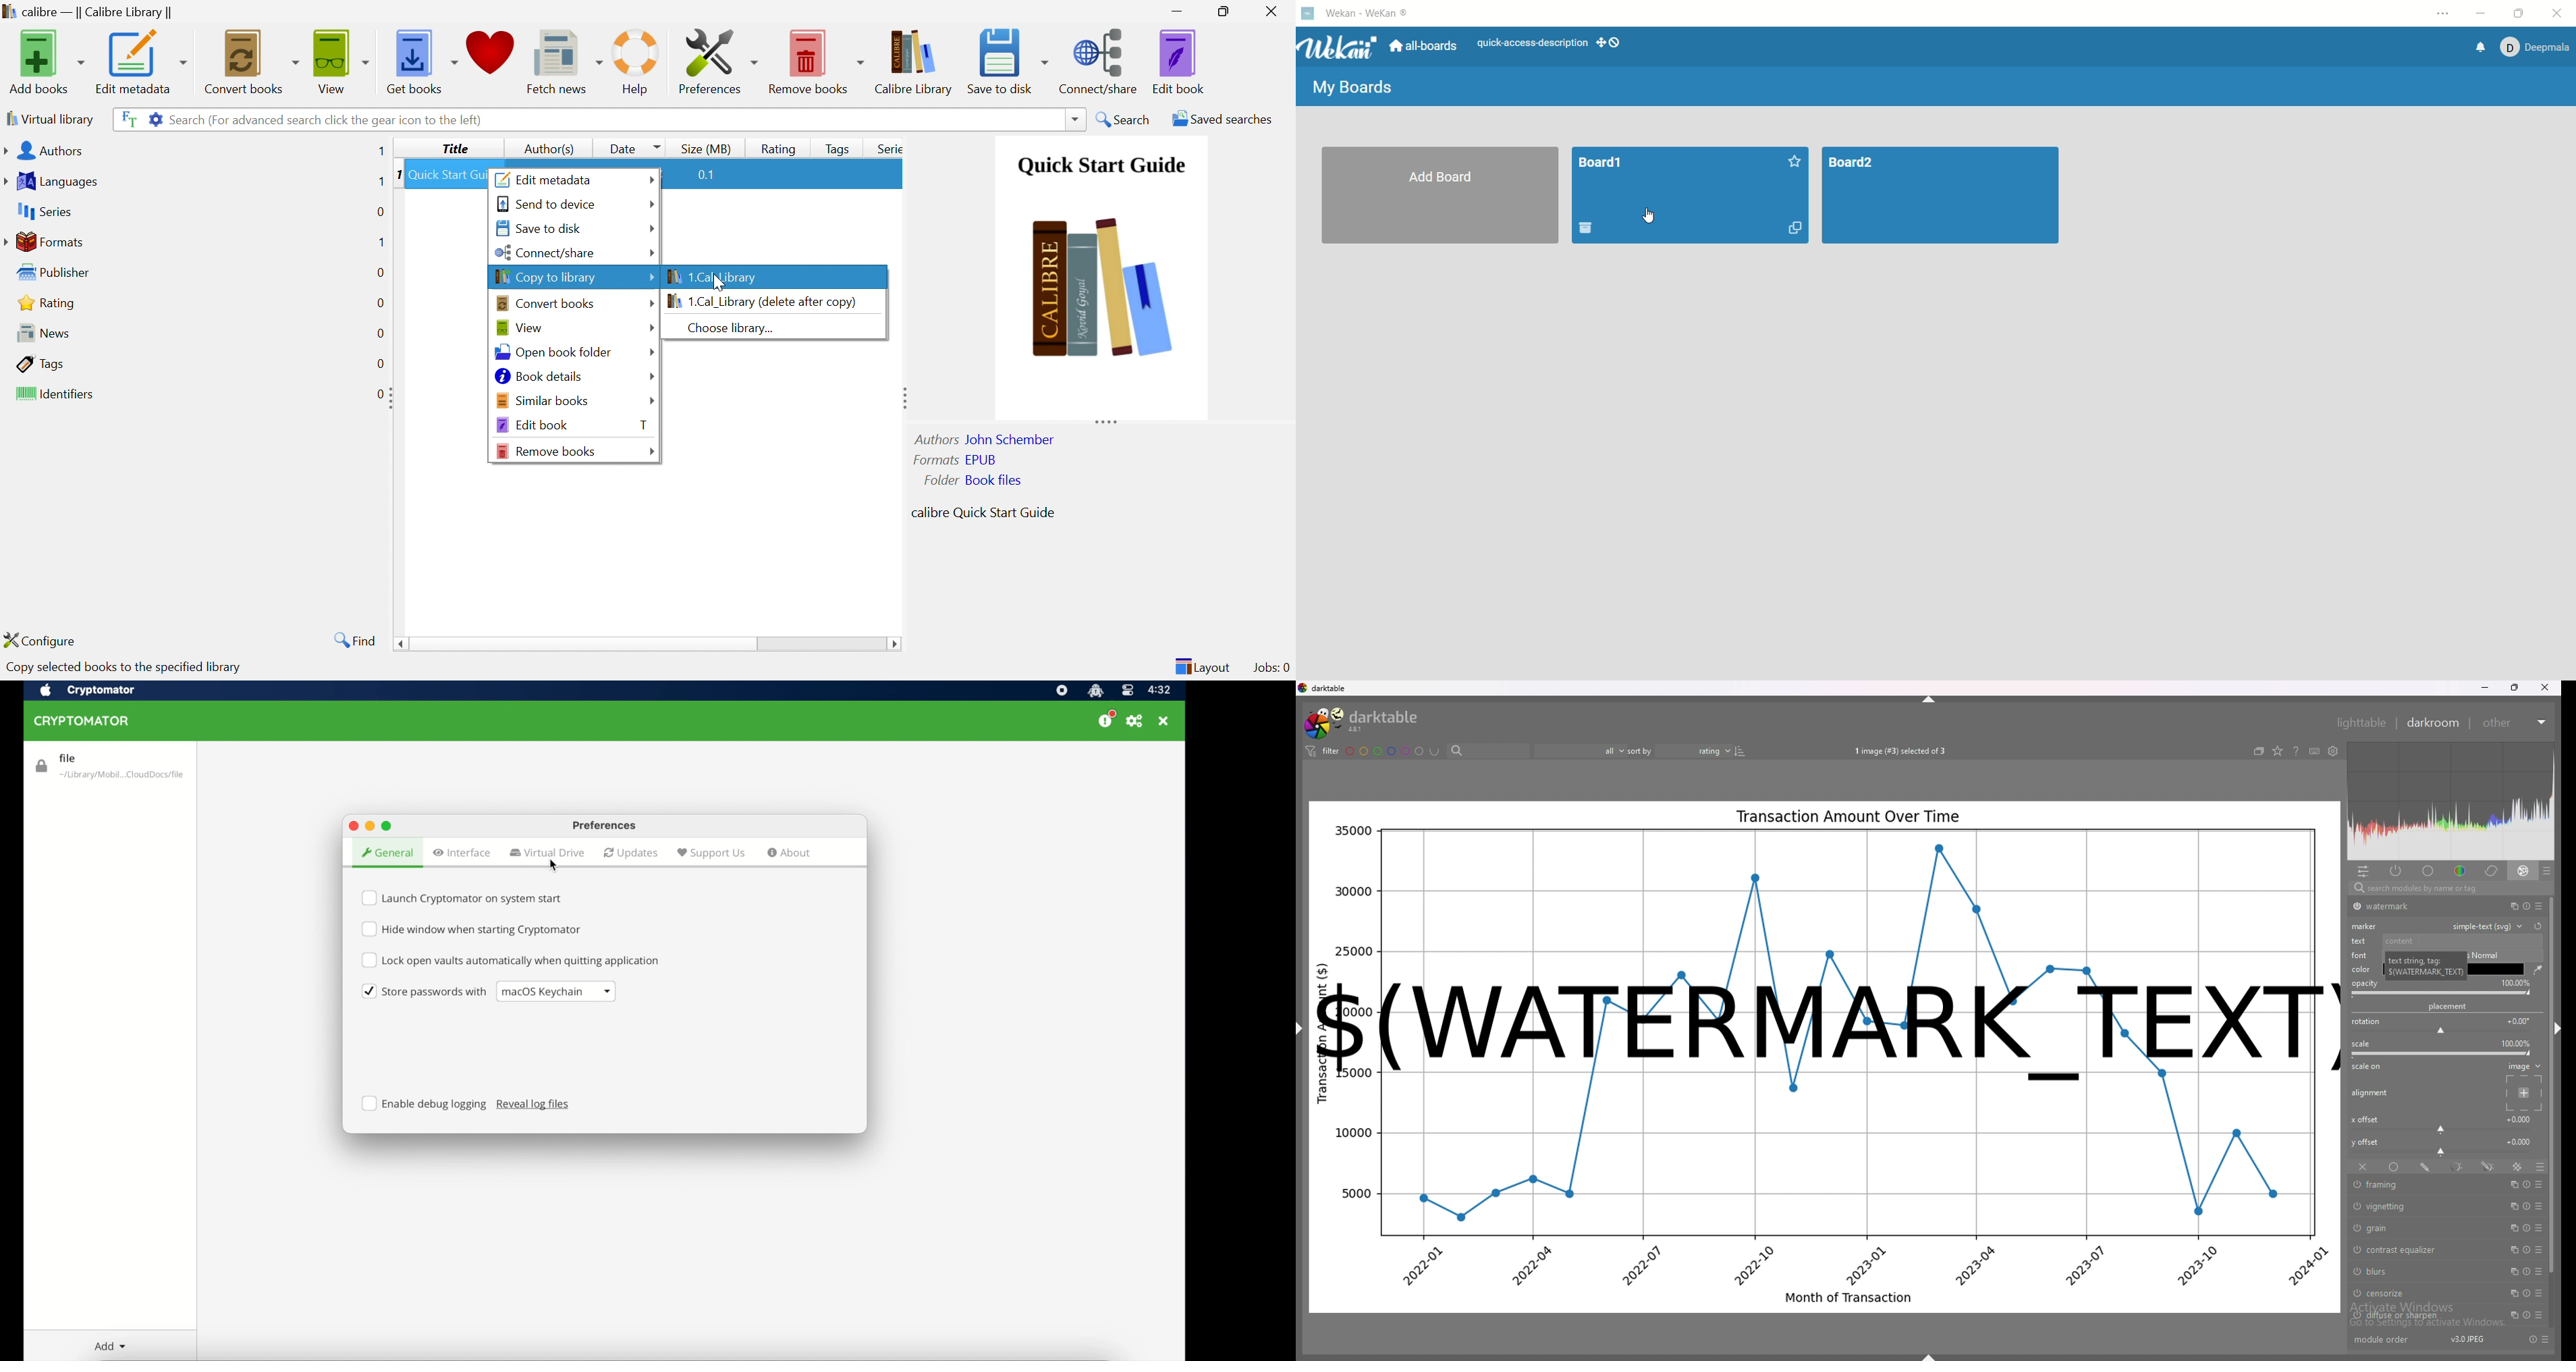  I want to click on 0, so click(383, 361).